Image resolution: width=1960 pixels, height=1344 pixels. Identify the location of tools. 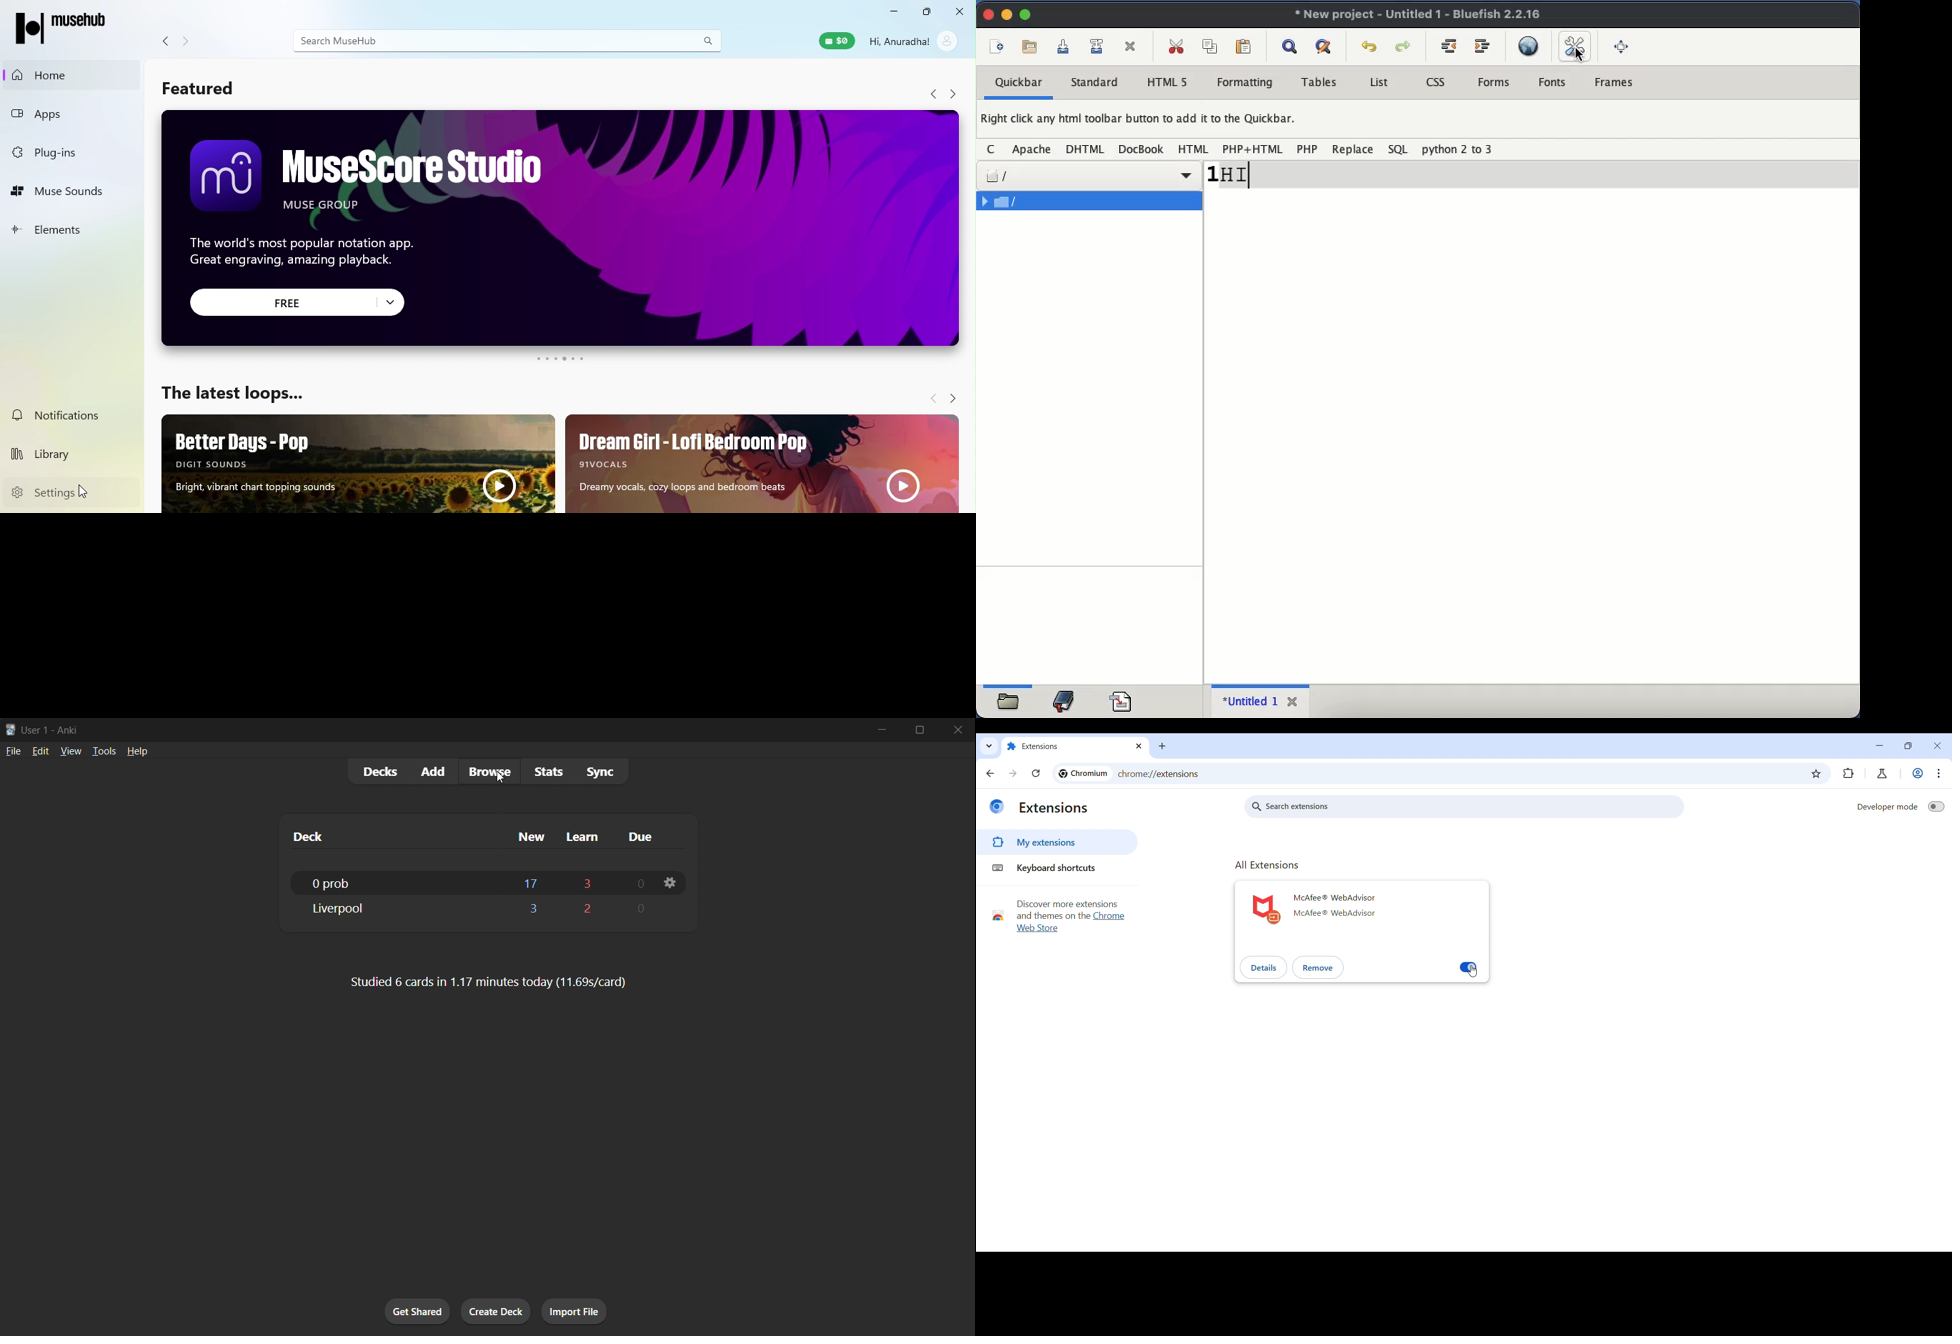
(103, 751).